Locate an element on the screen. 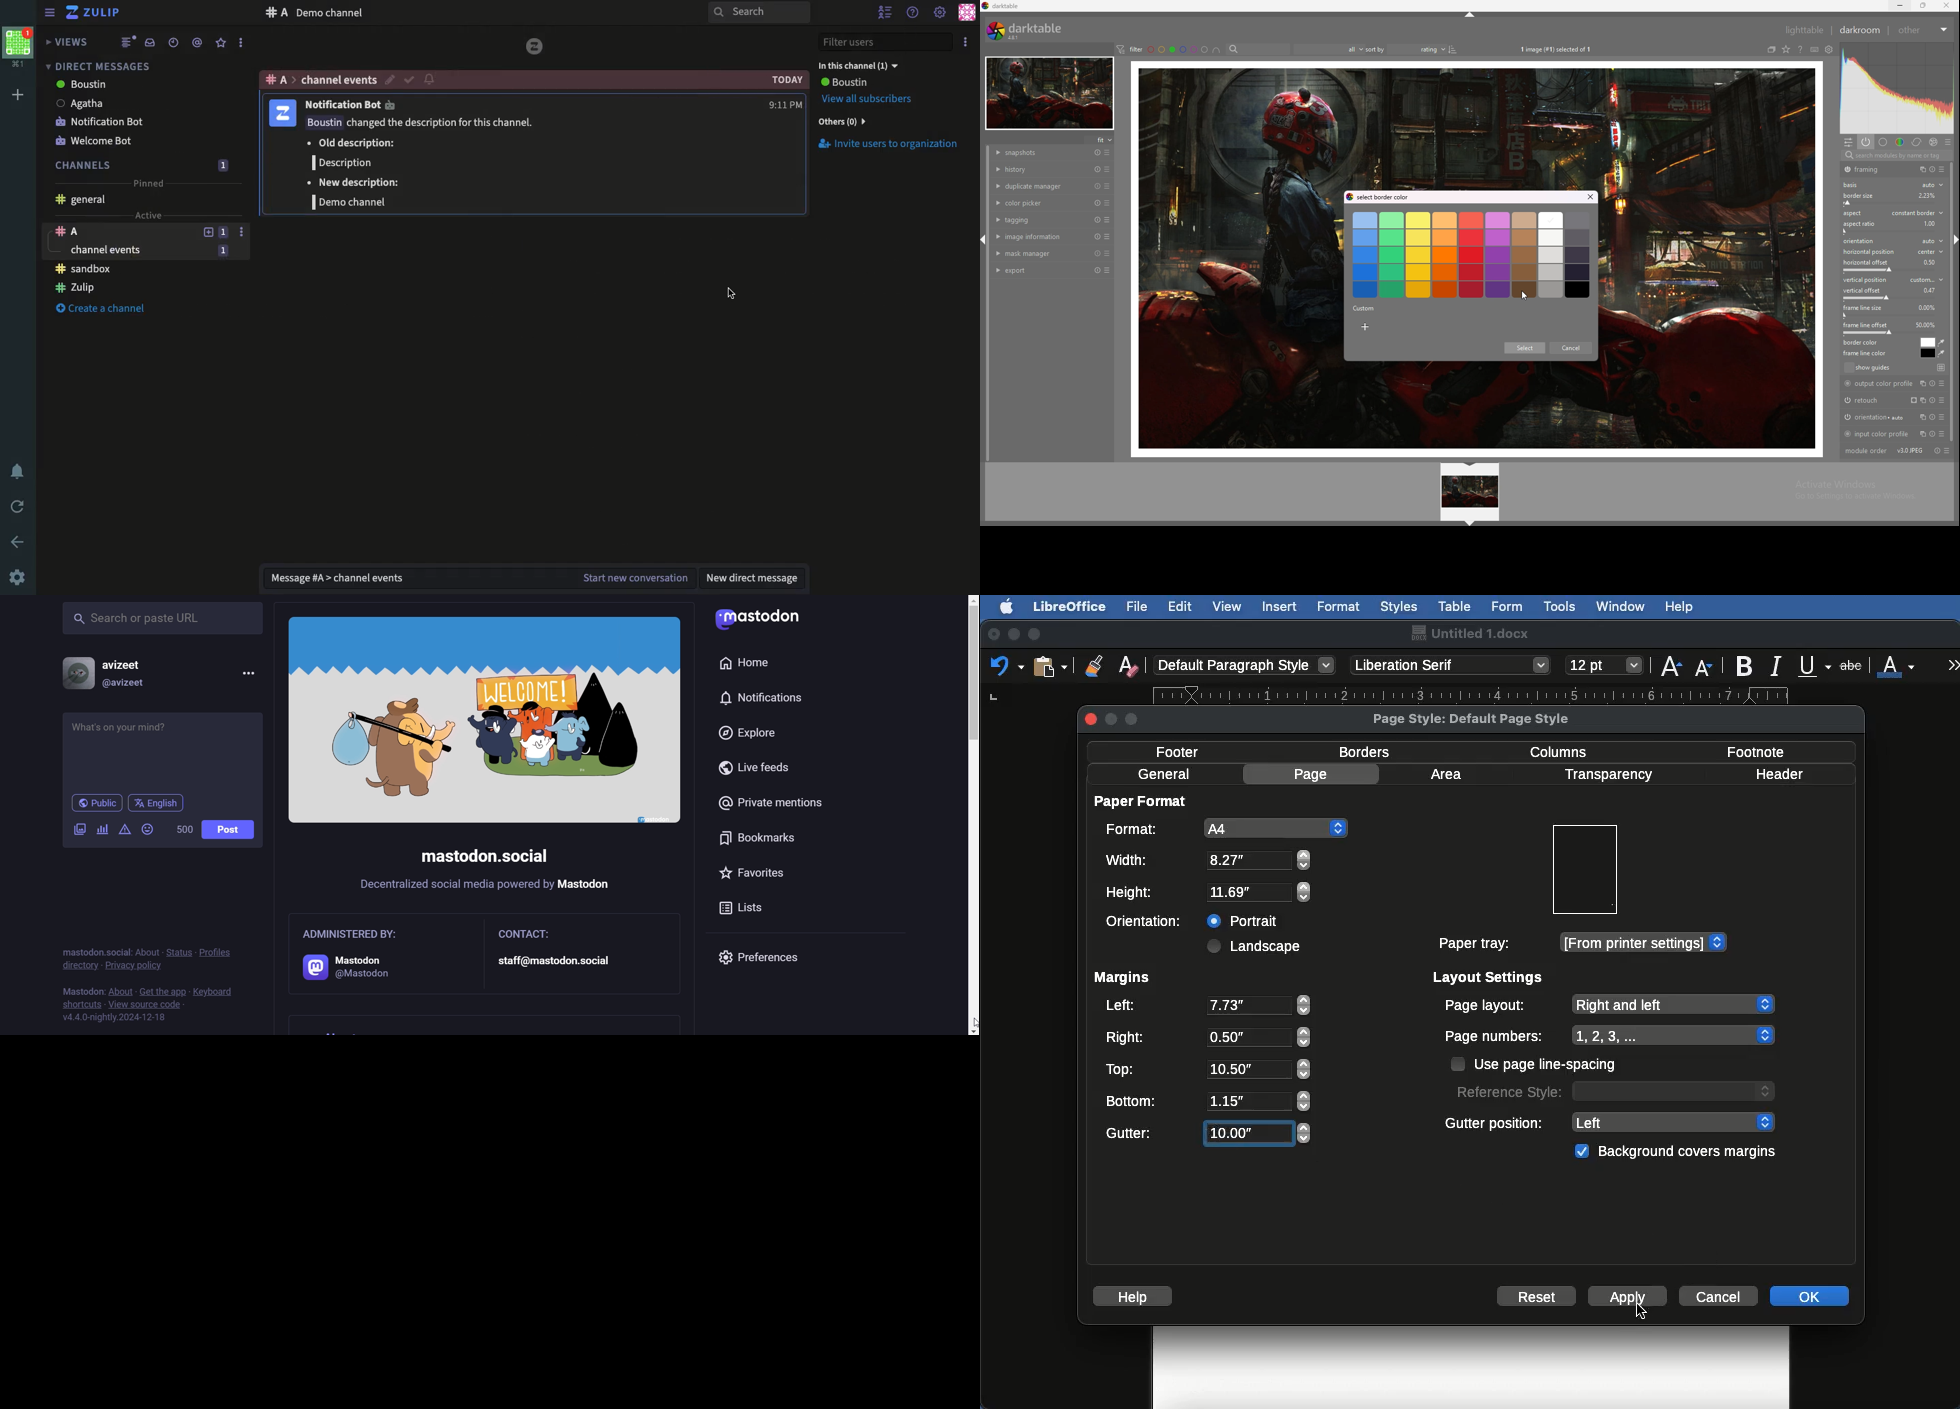  LibreOffice is located at coordinates (1069, 606).